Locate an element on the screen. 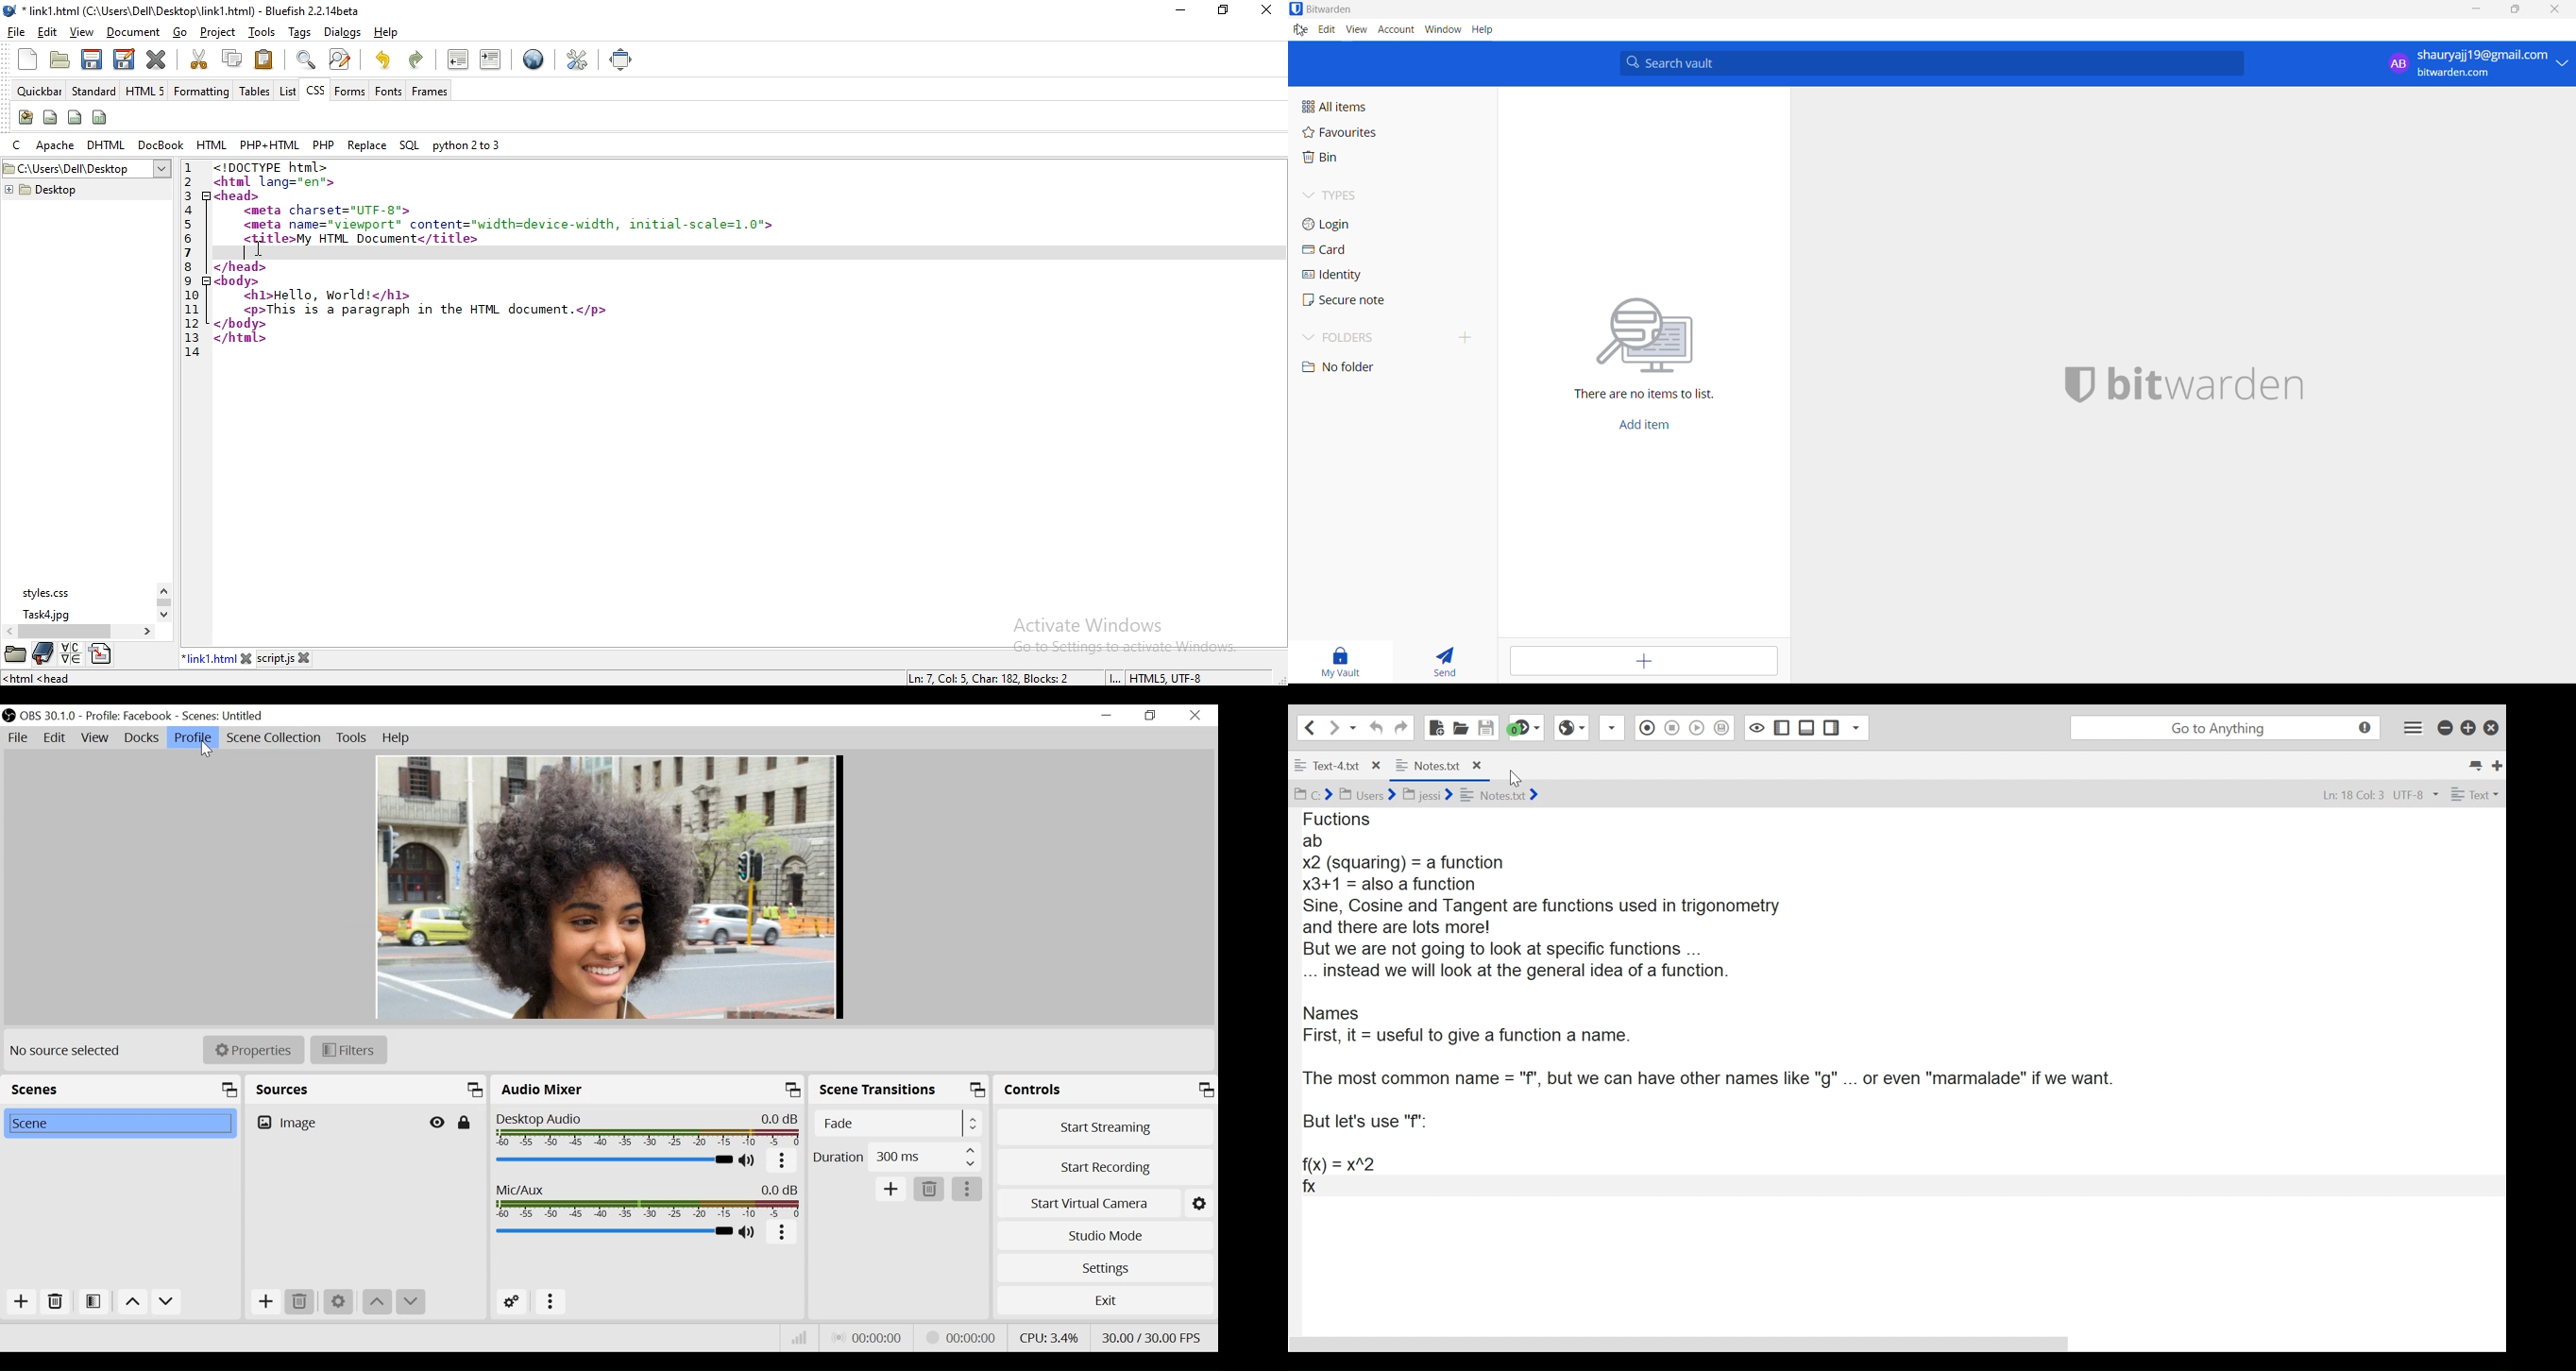  file is located at coordinates (16, 30).